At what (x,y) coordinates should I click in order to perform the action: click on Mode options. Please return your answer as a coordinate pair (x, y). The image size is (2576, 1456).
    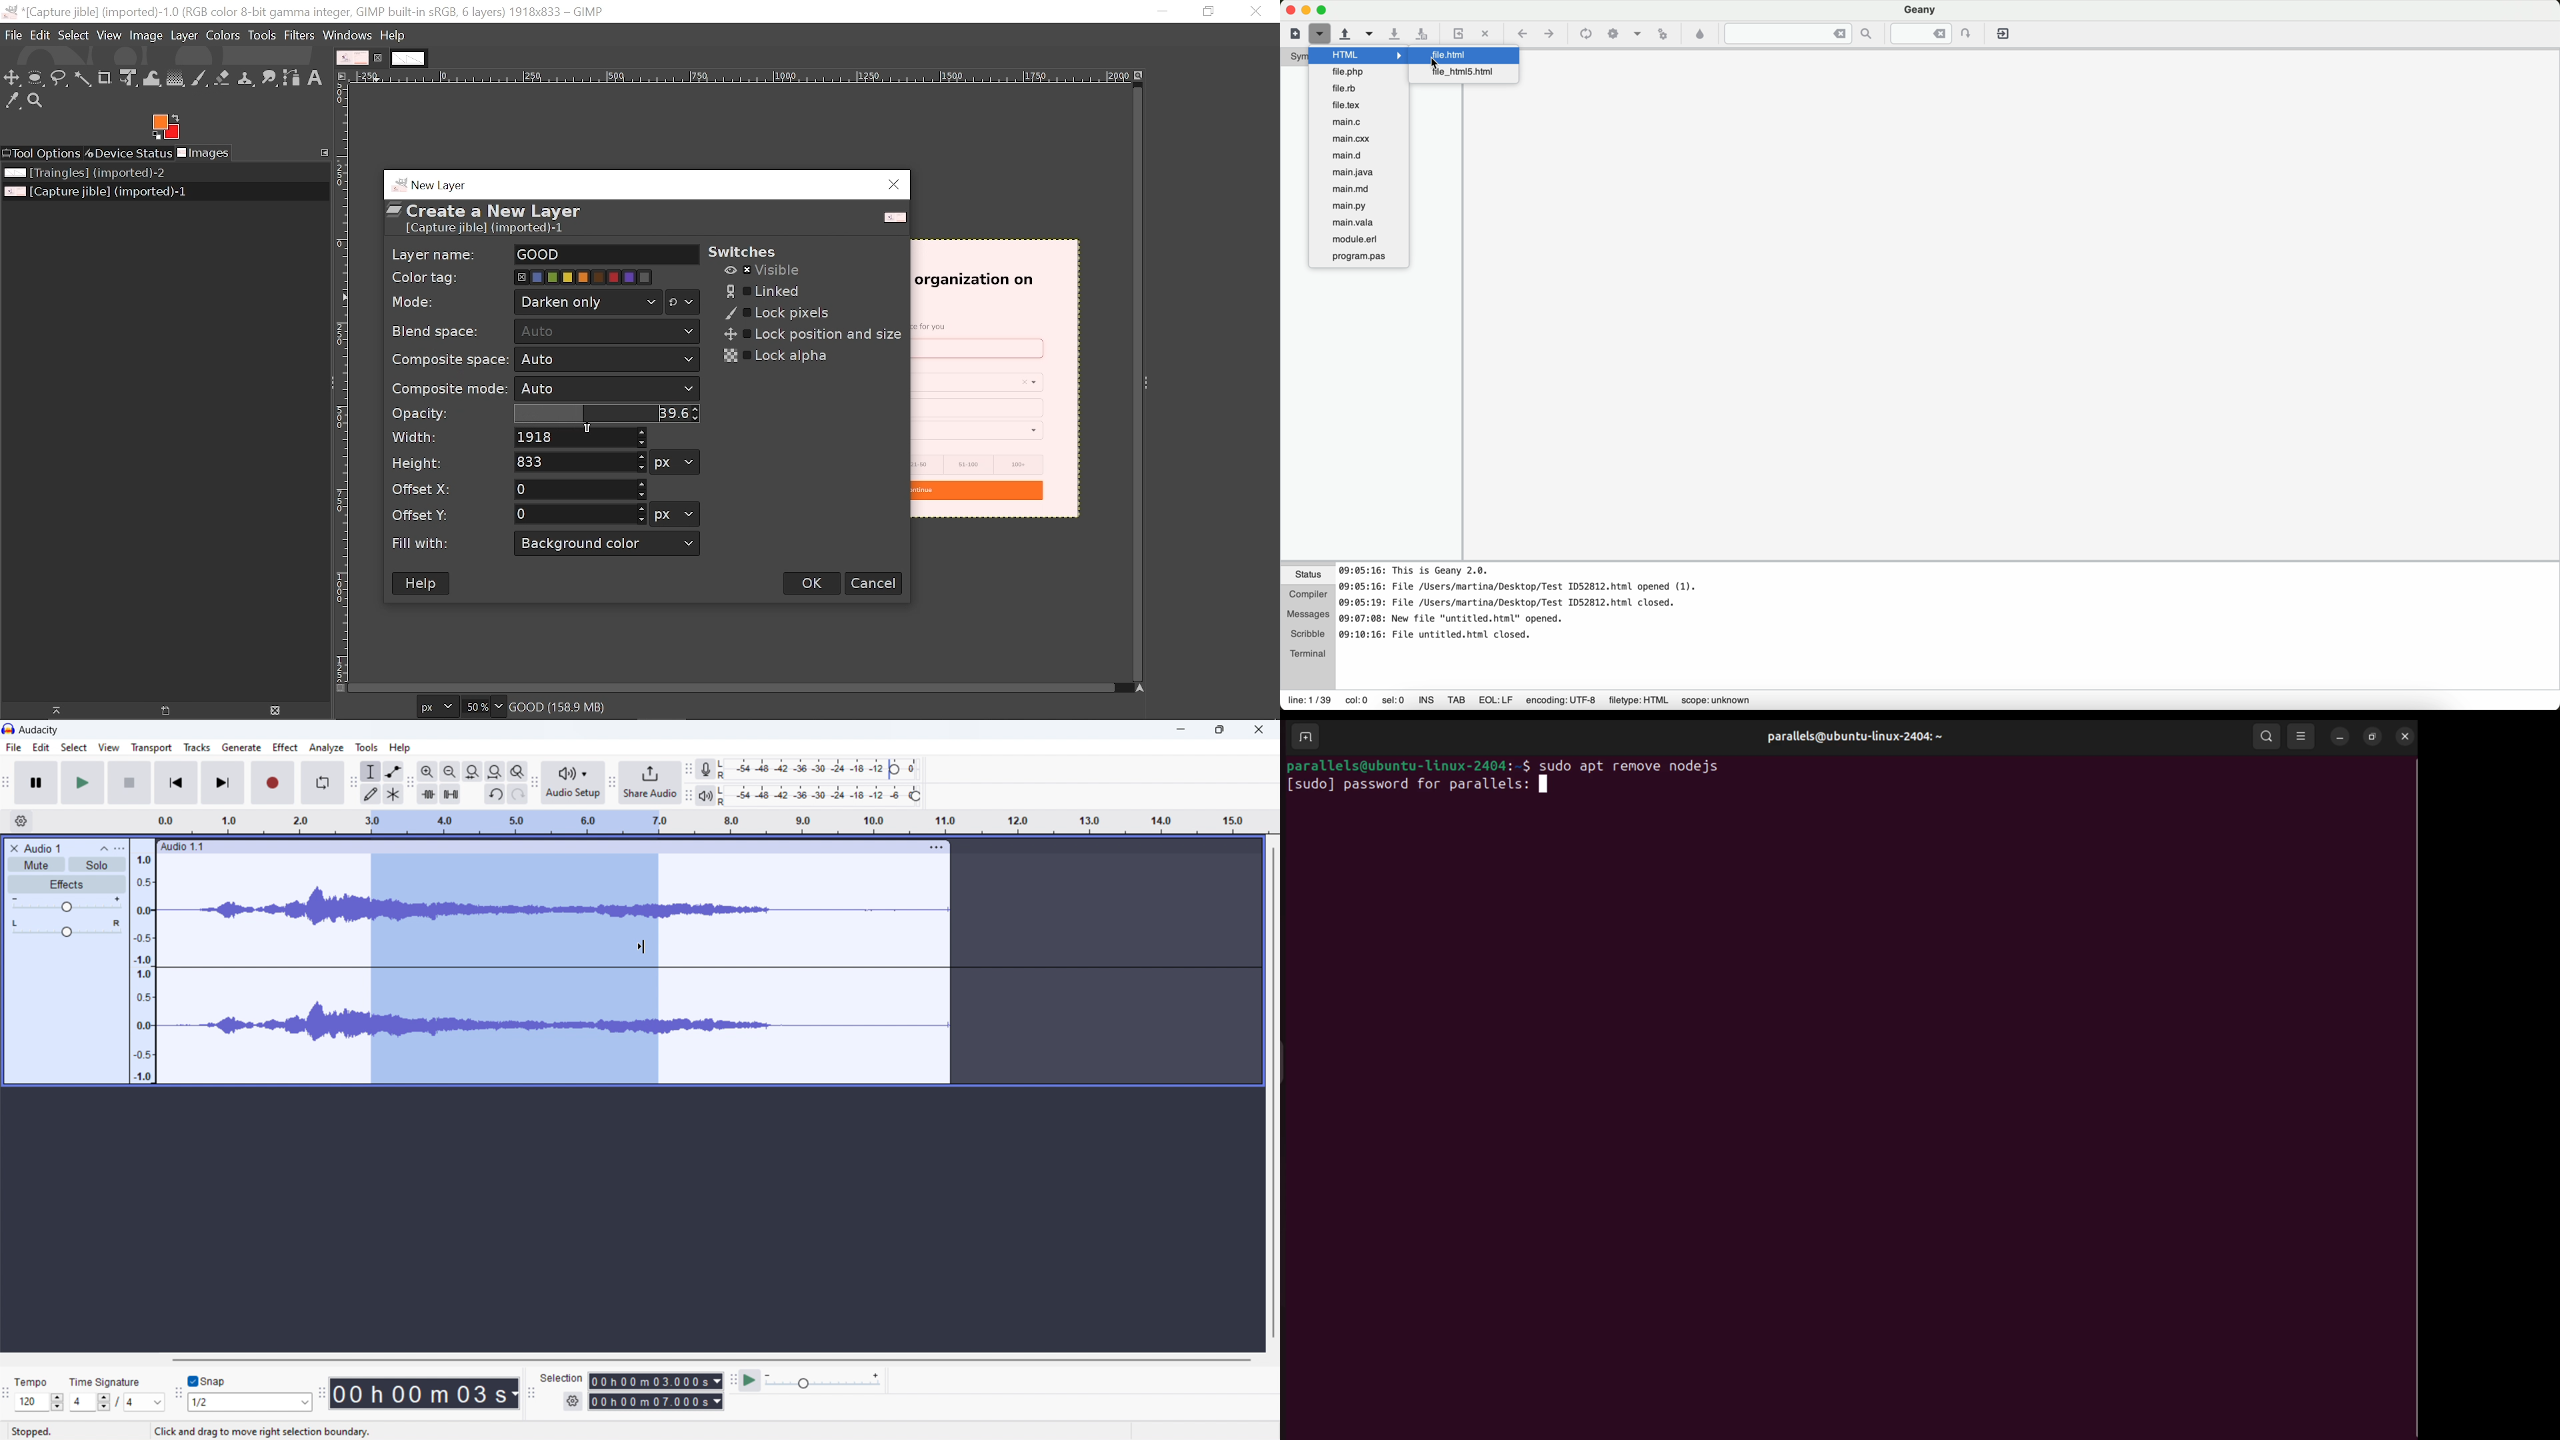
    Looking at the image, I should click on (683, 304).